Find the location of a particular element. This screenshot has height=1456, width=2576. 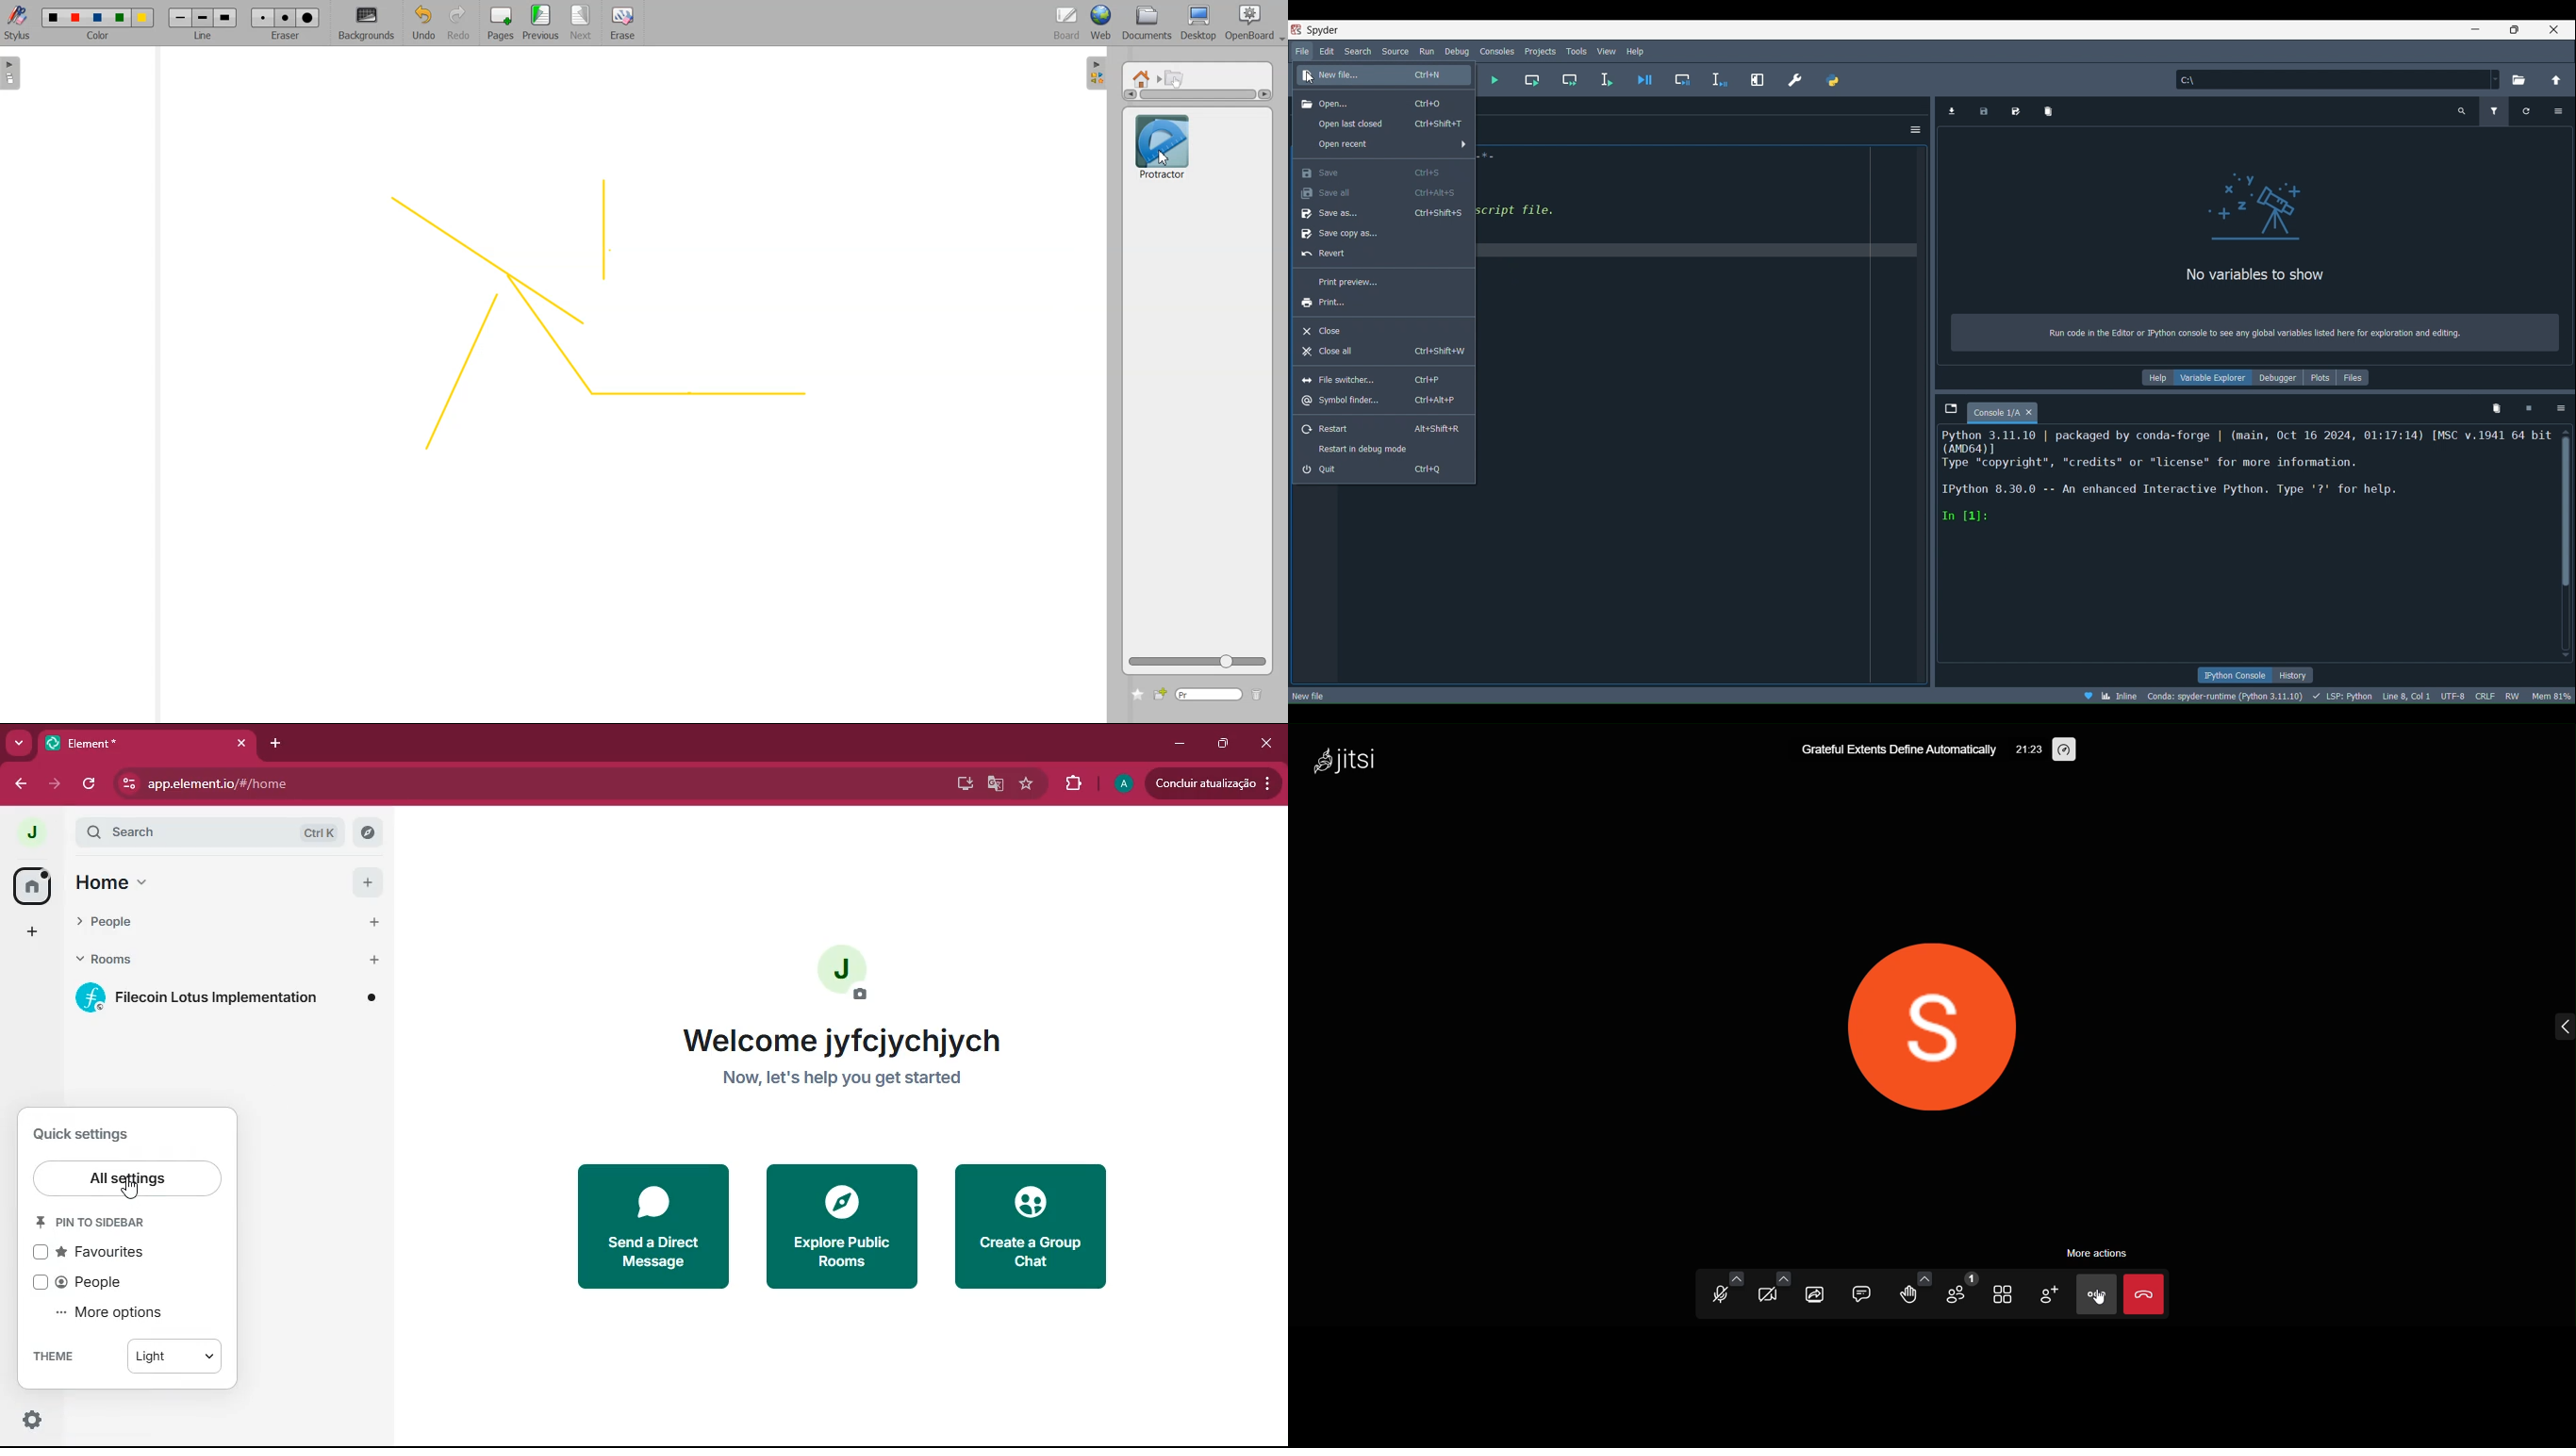

line is located at coordinates (205, 38).